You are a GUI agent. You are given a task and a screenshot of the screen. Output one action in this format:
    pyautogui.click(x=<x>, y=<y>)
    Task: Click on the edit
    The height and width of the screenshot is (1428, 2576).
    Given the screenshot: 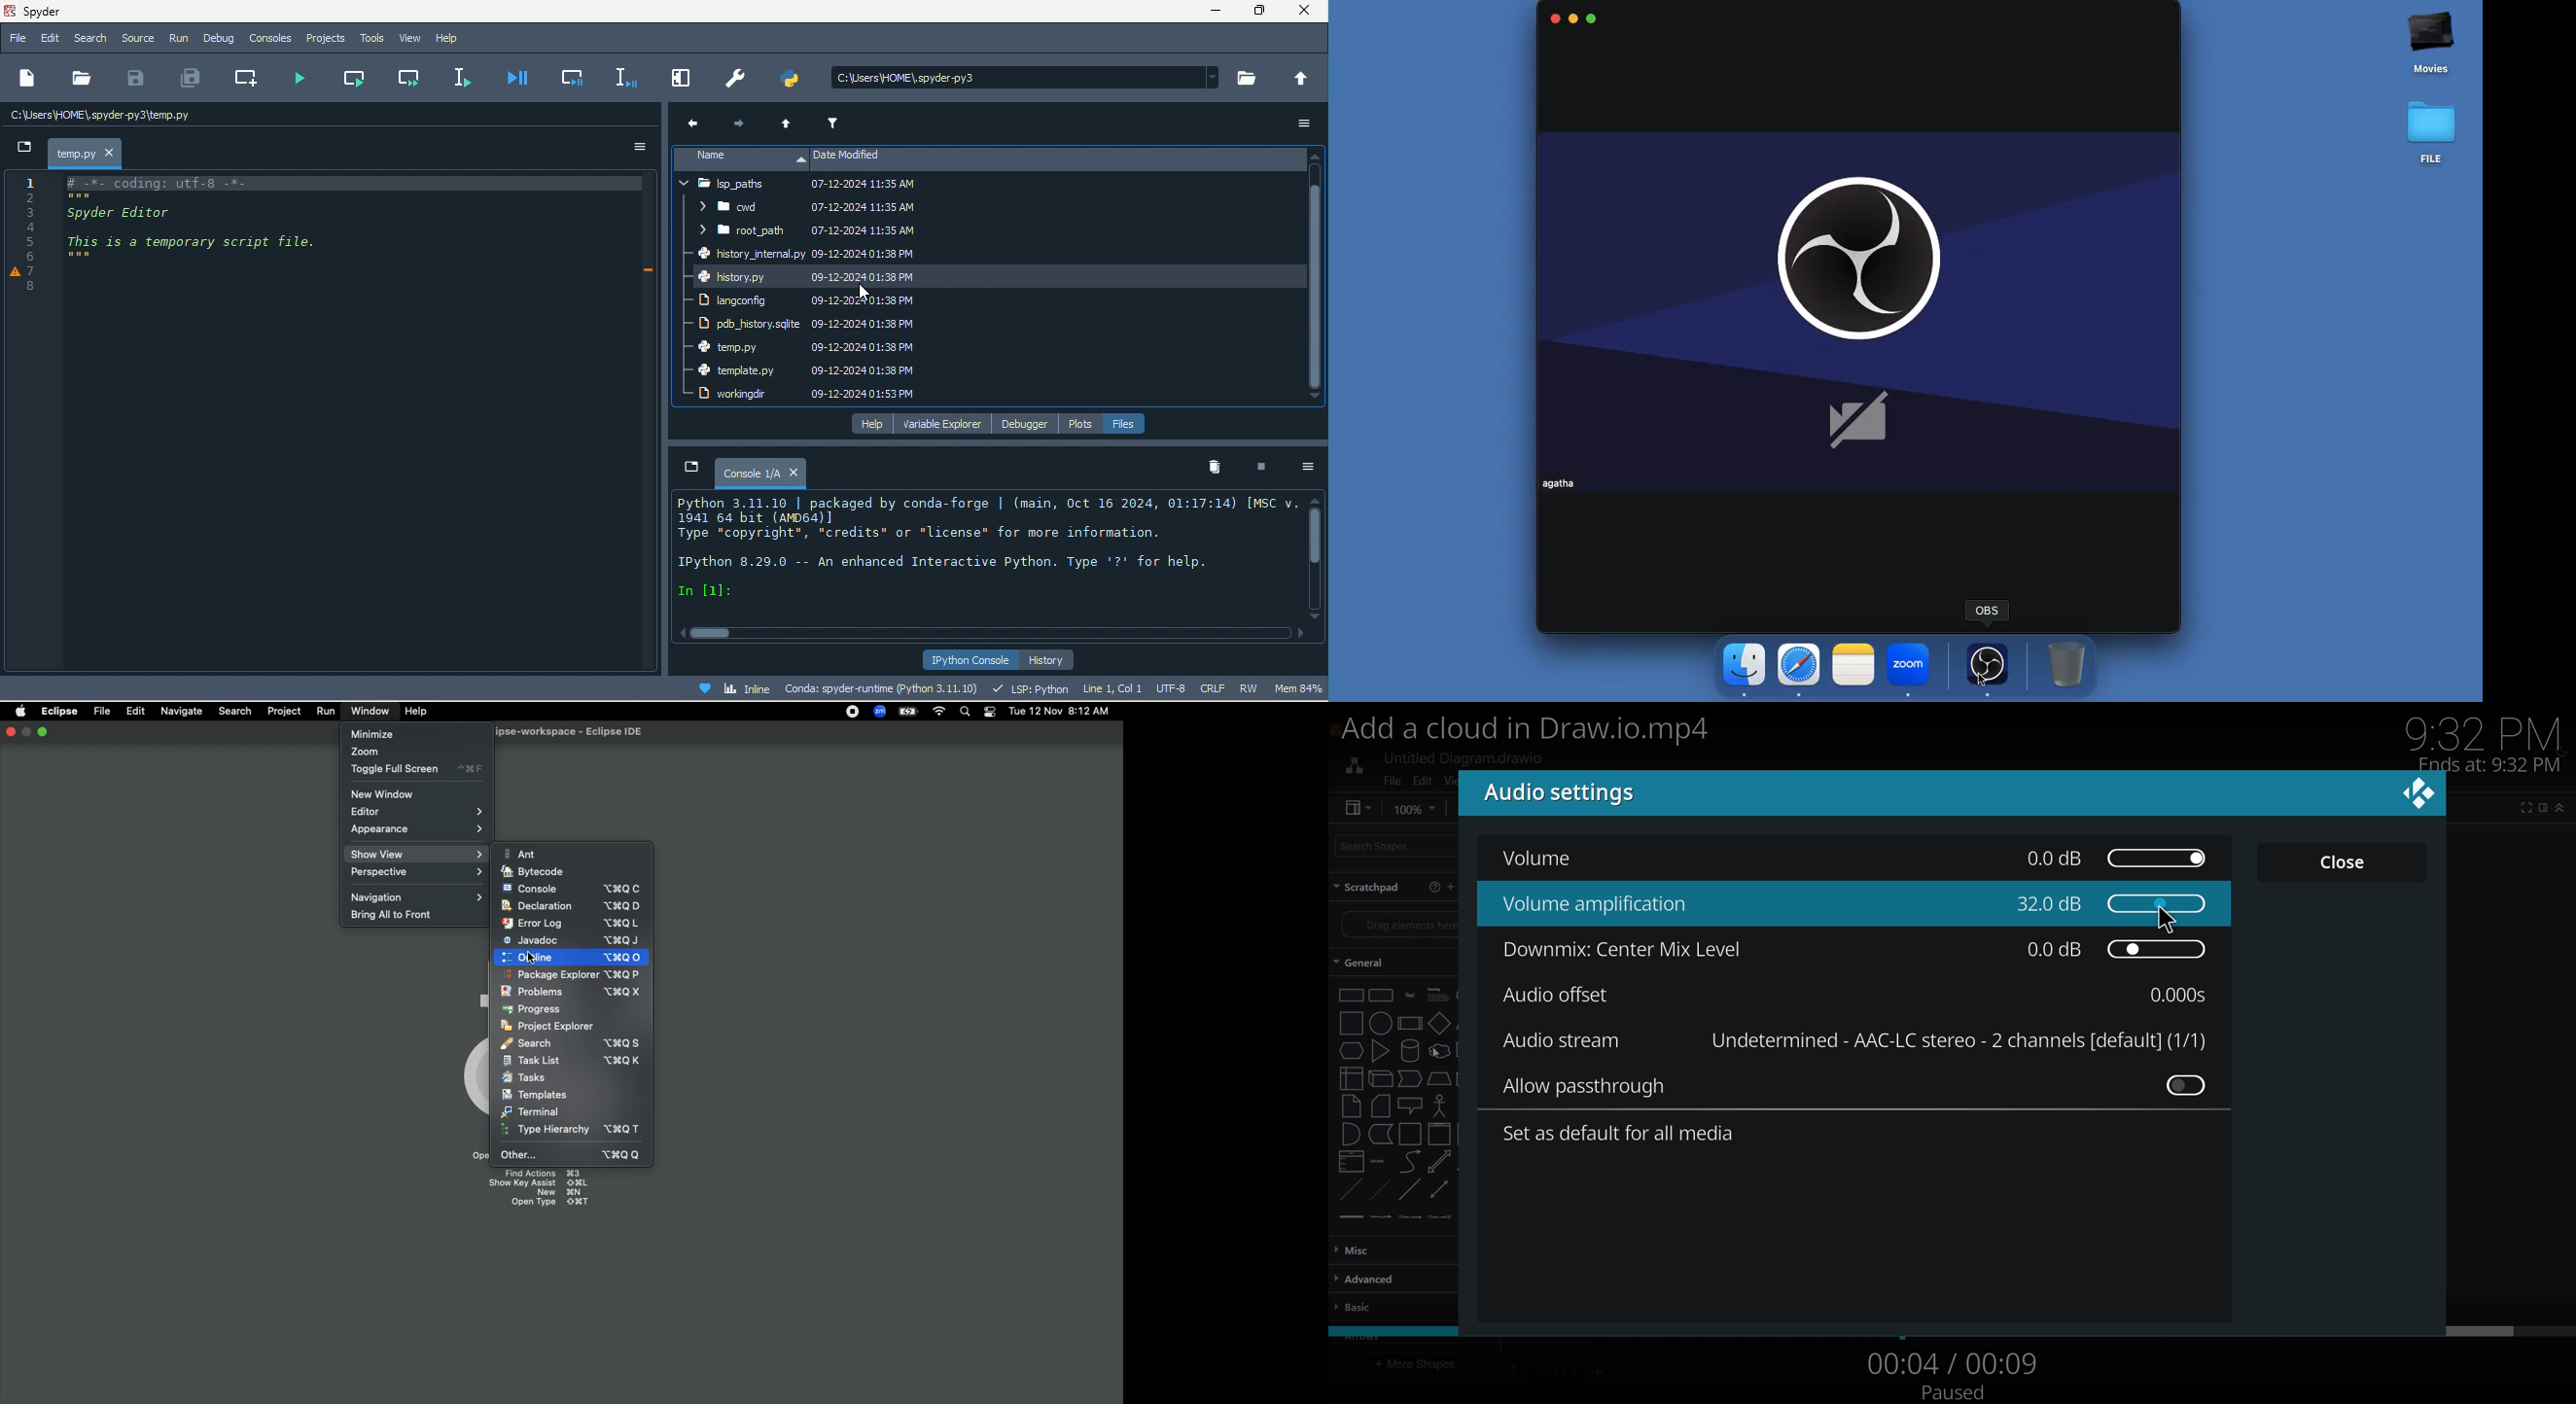 What is the action you would take?
    pyautogui.click(x=49, y=39)
    